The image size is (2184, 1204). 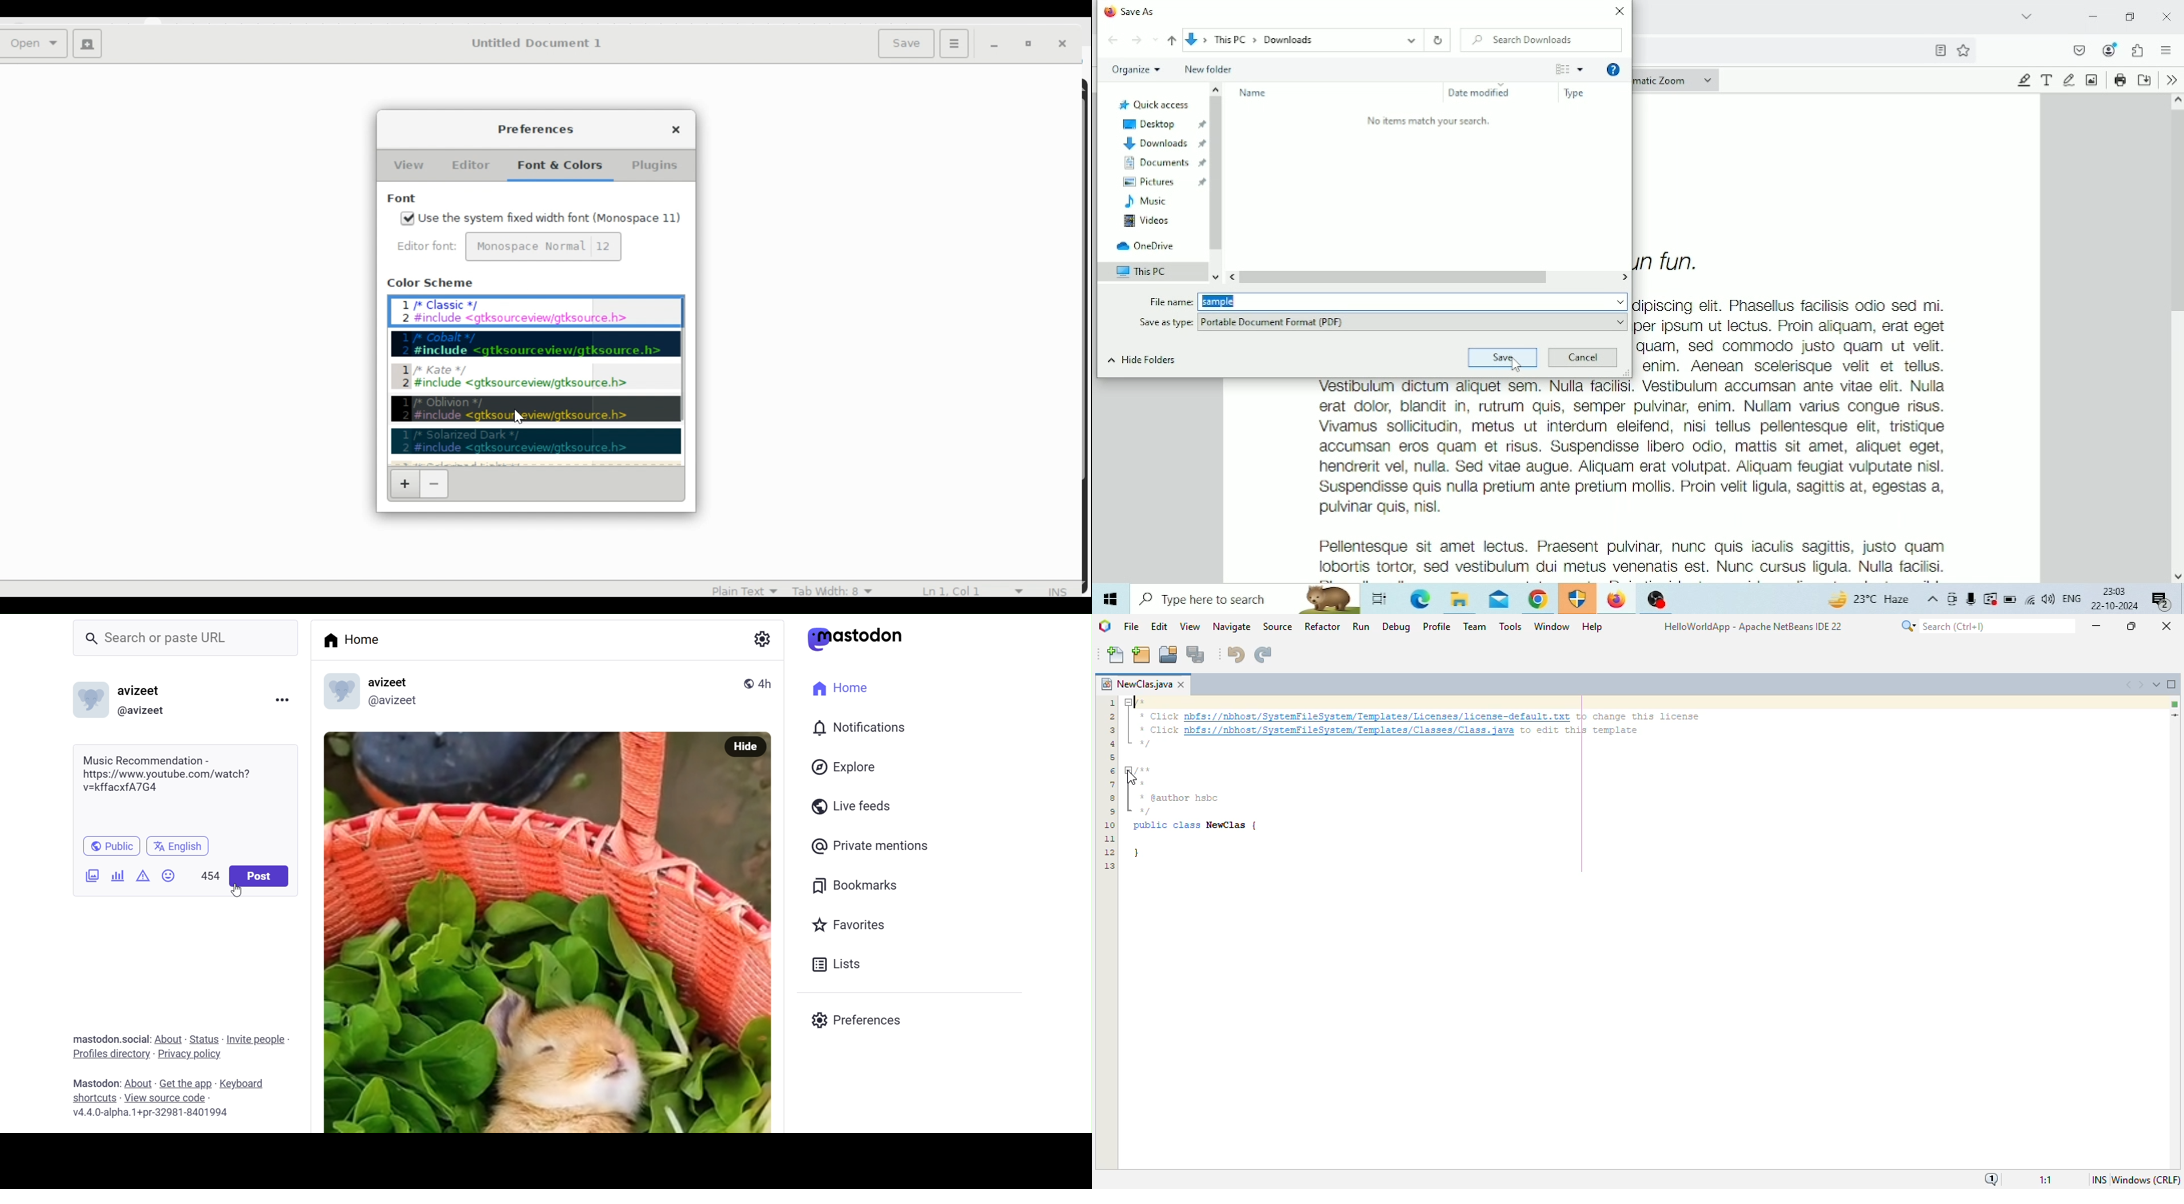 What do you see at coordinates (522, 933) in the screenshot?
I see `Image Poted` at bounding box center [522, 933].